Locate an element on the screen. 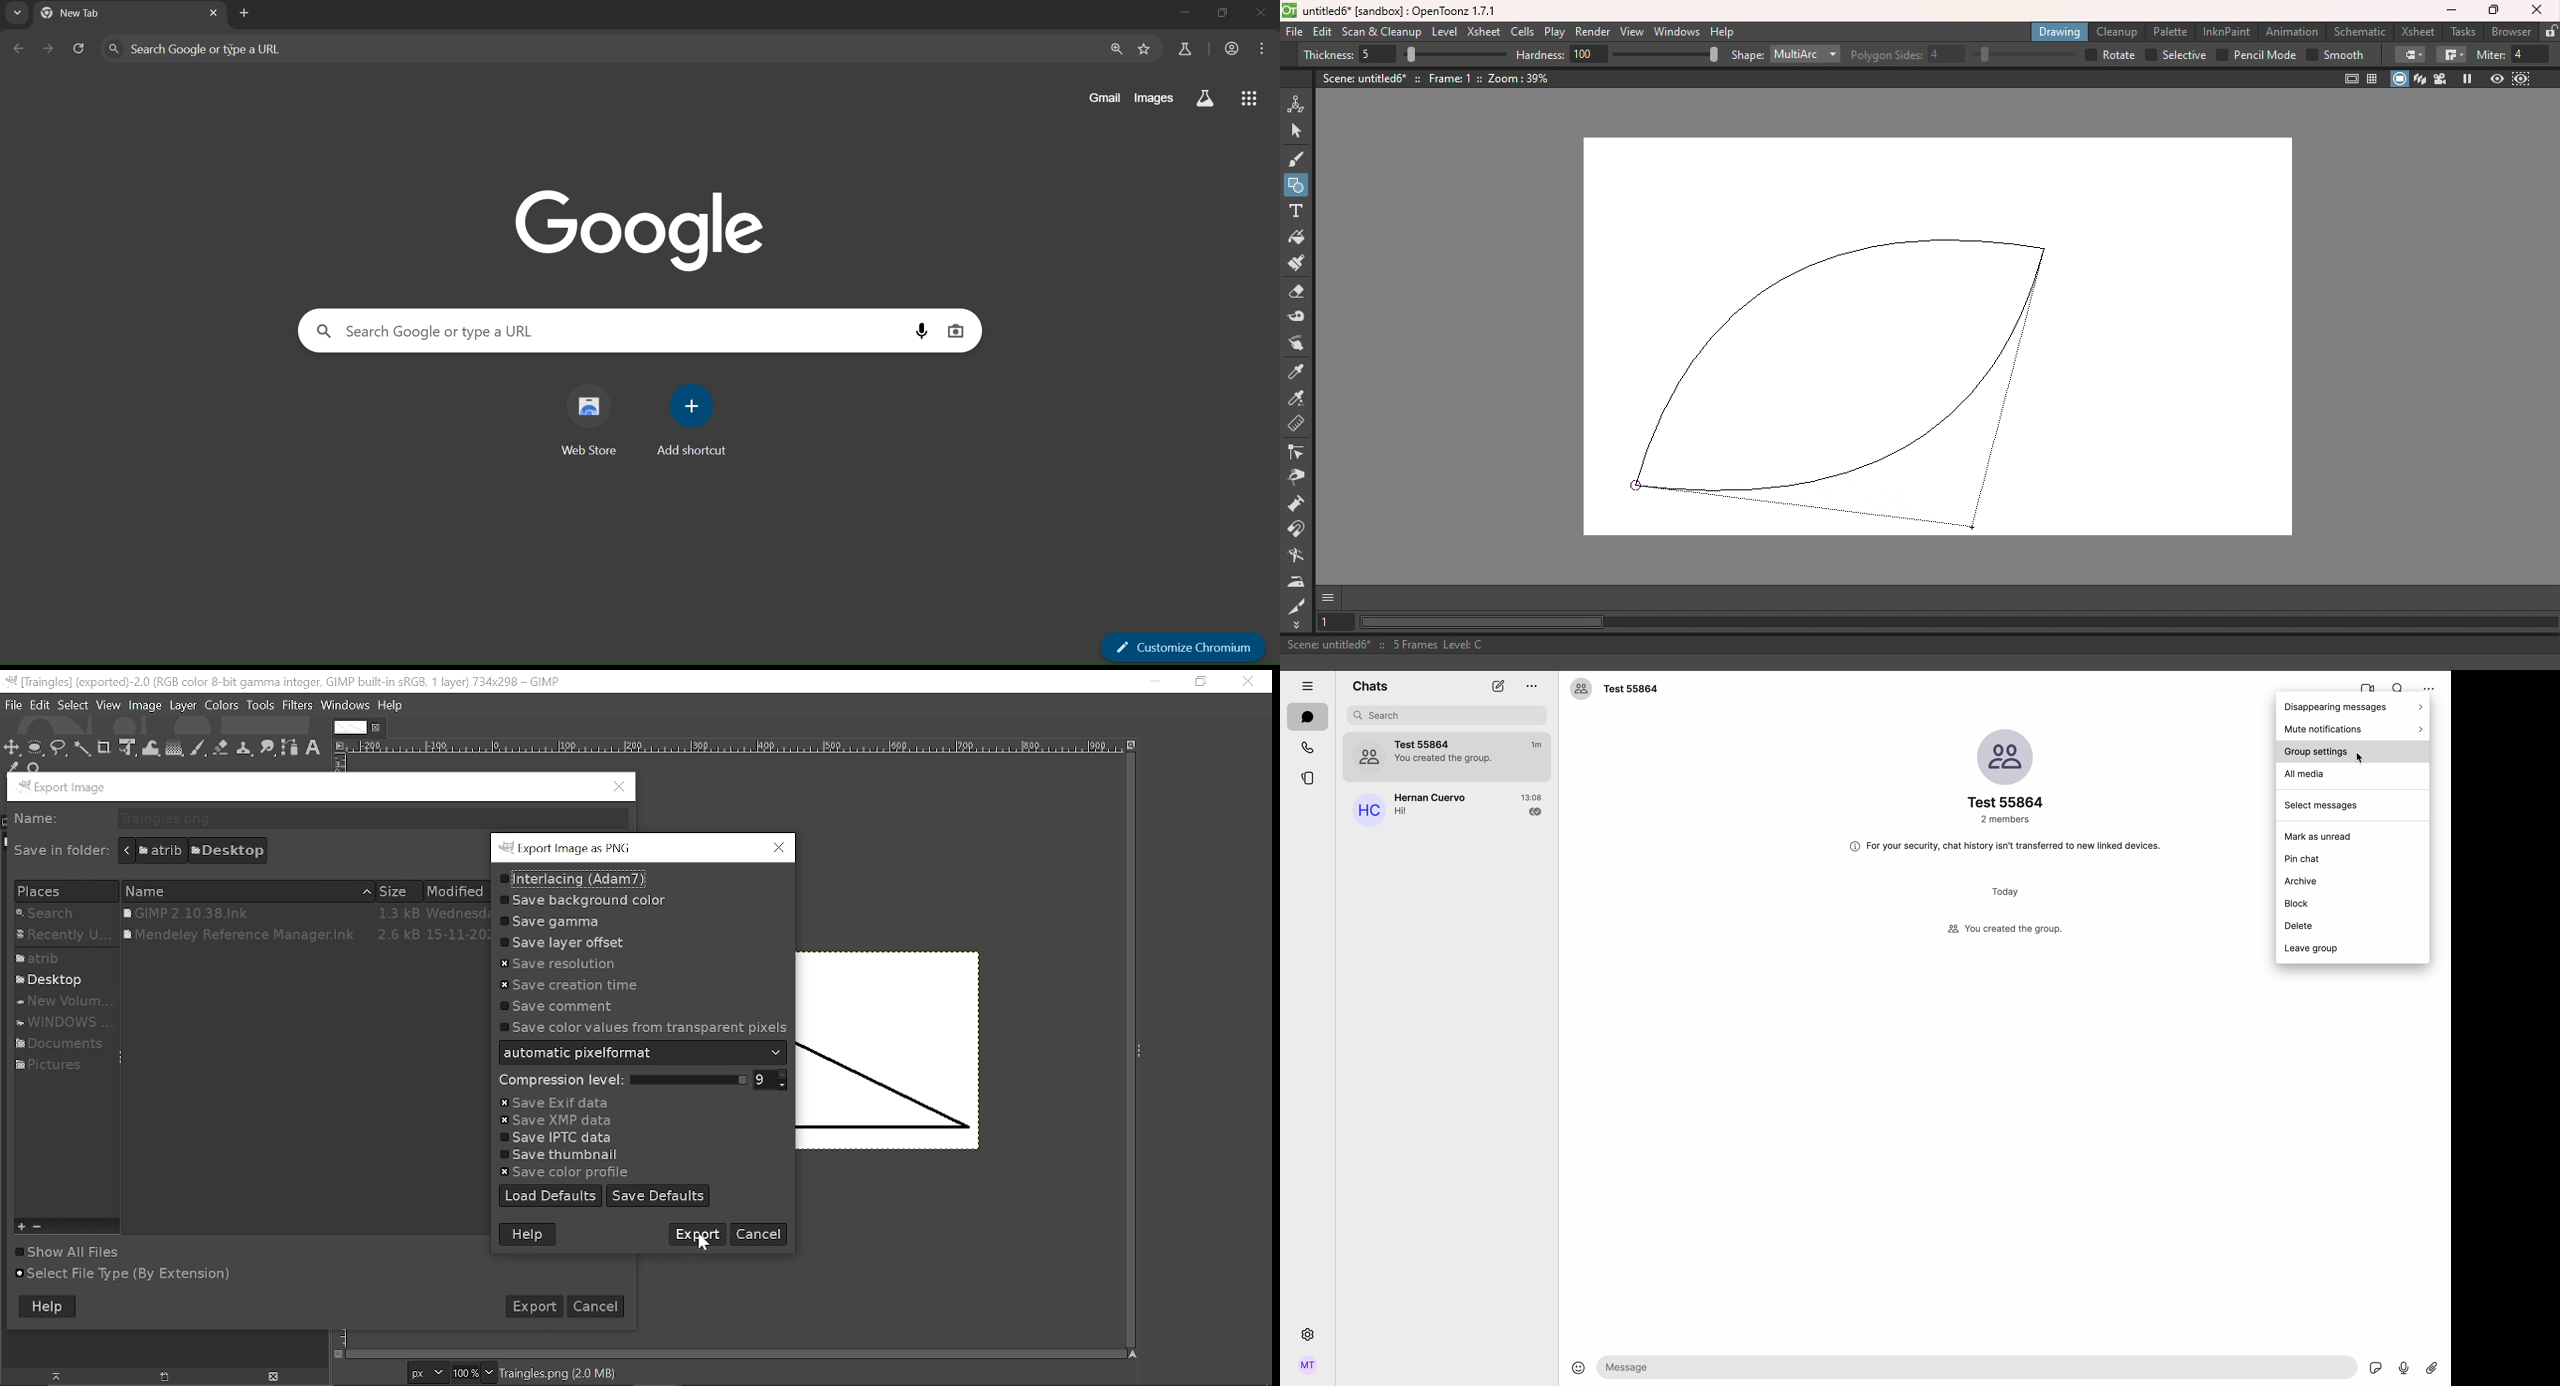 This screenshot has height=1400, width=2576. Smudge tool is located at coordinates (269, 749).